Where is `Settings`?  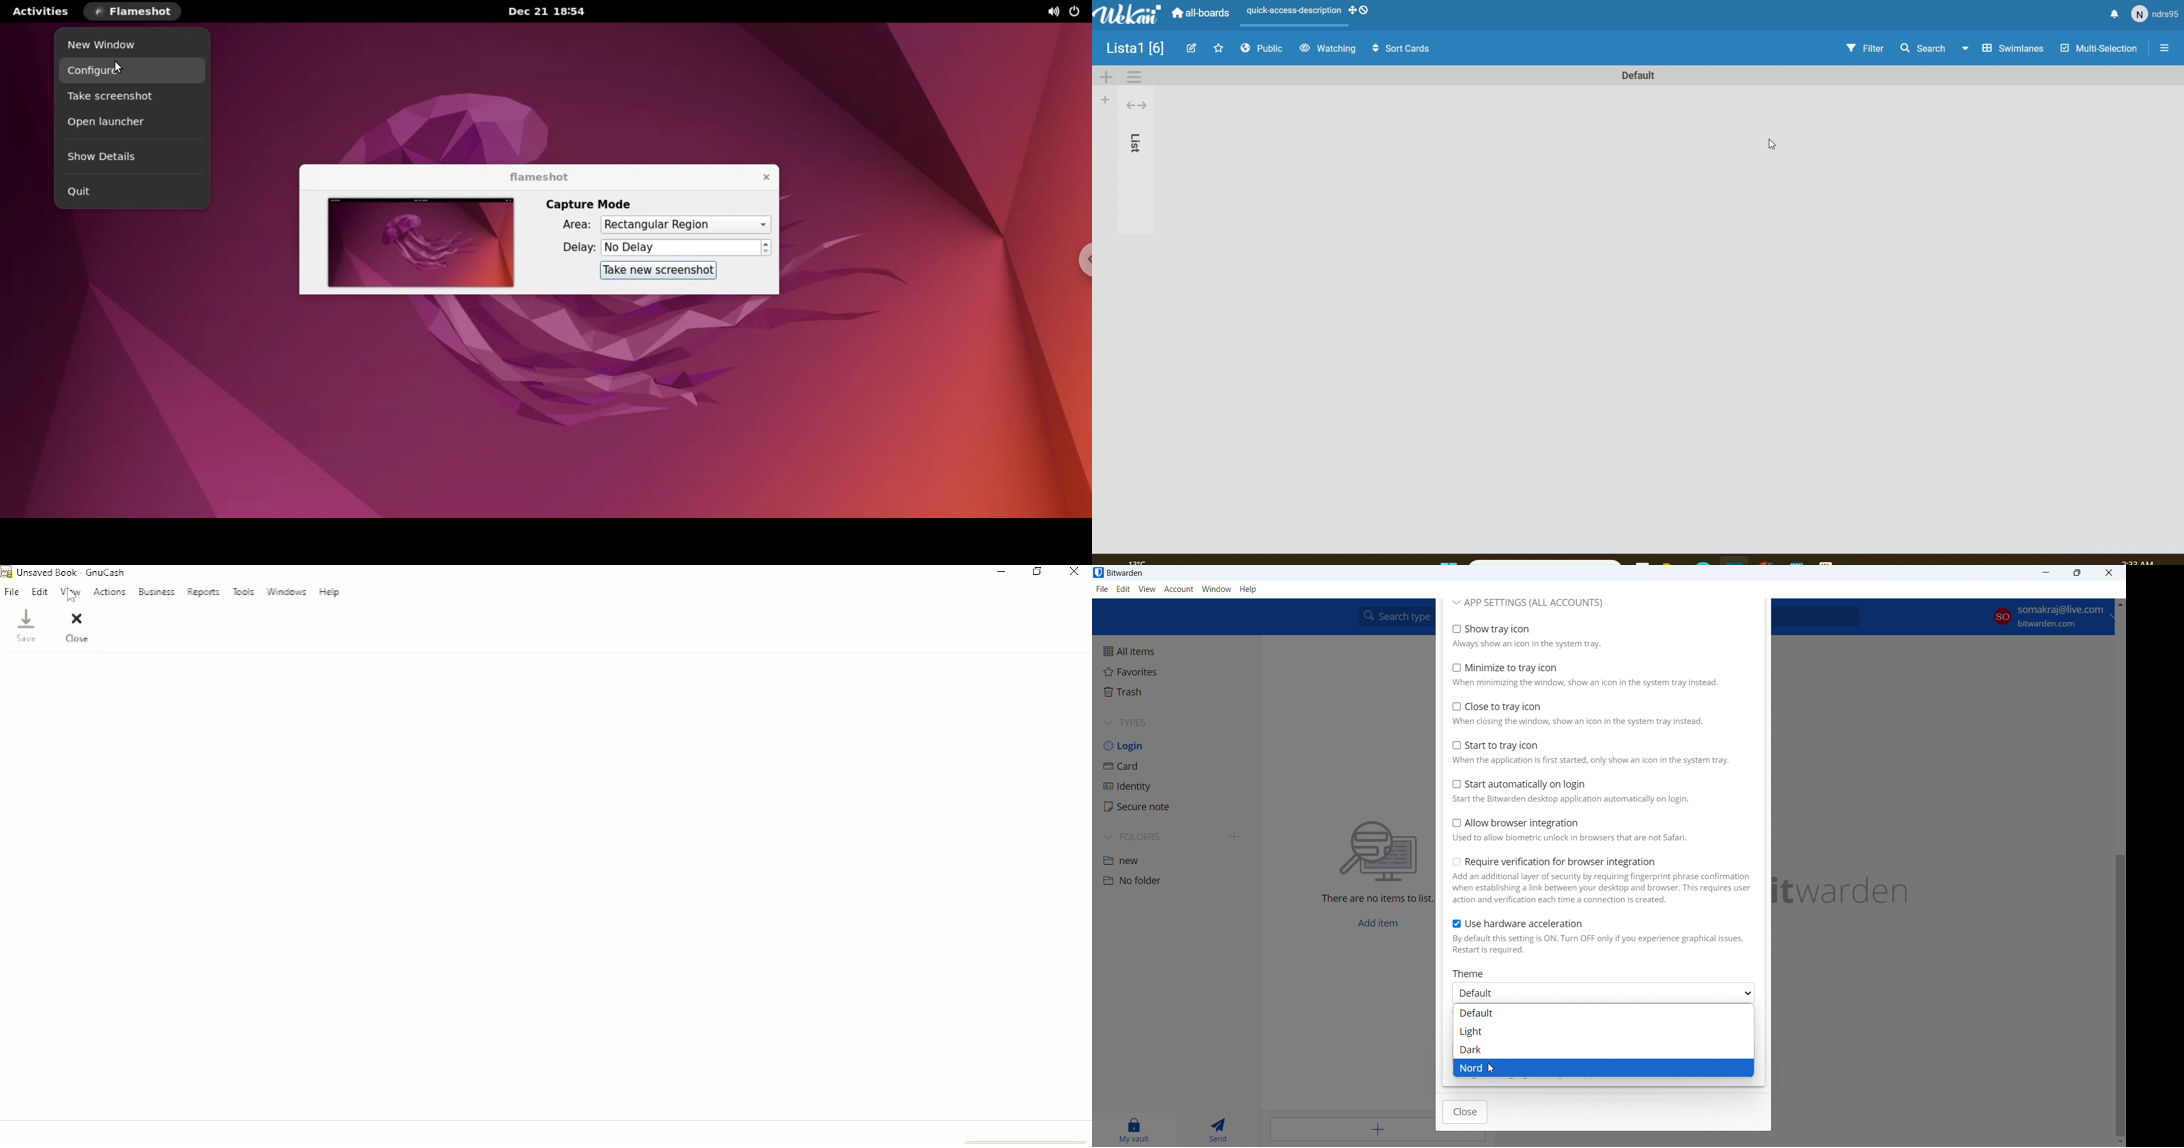 Settings is located at coordinates (2168, 51).